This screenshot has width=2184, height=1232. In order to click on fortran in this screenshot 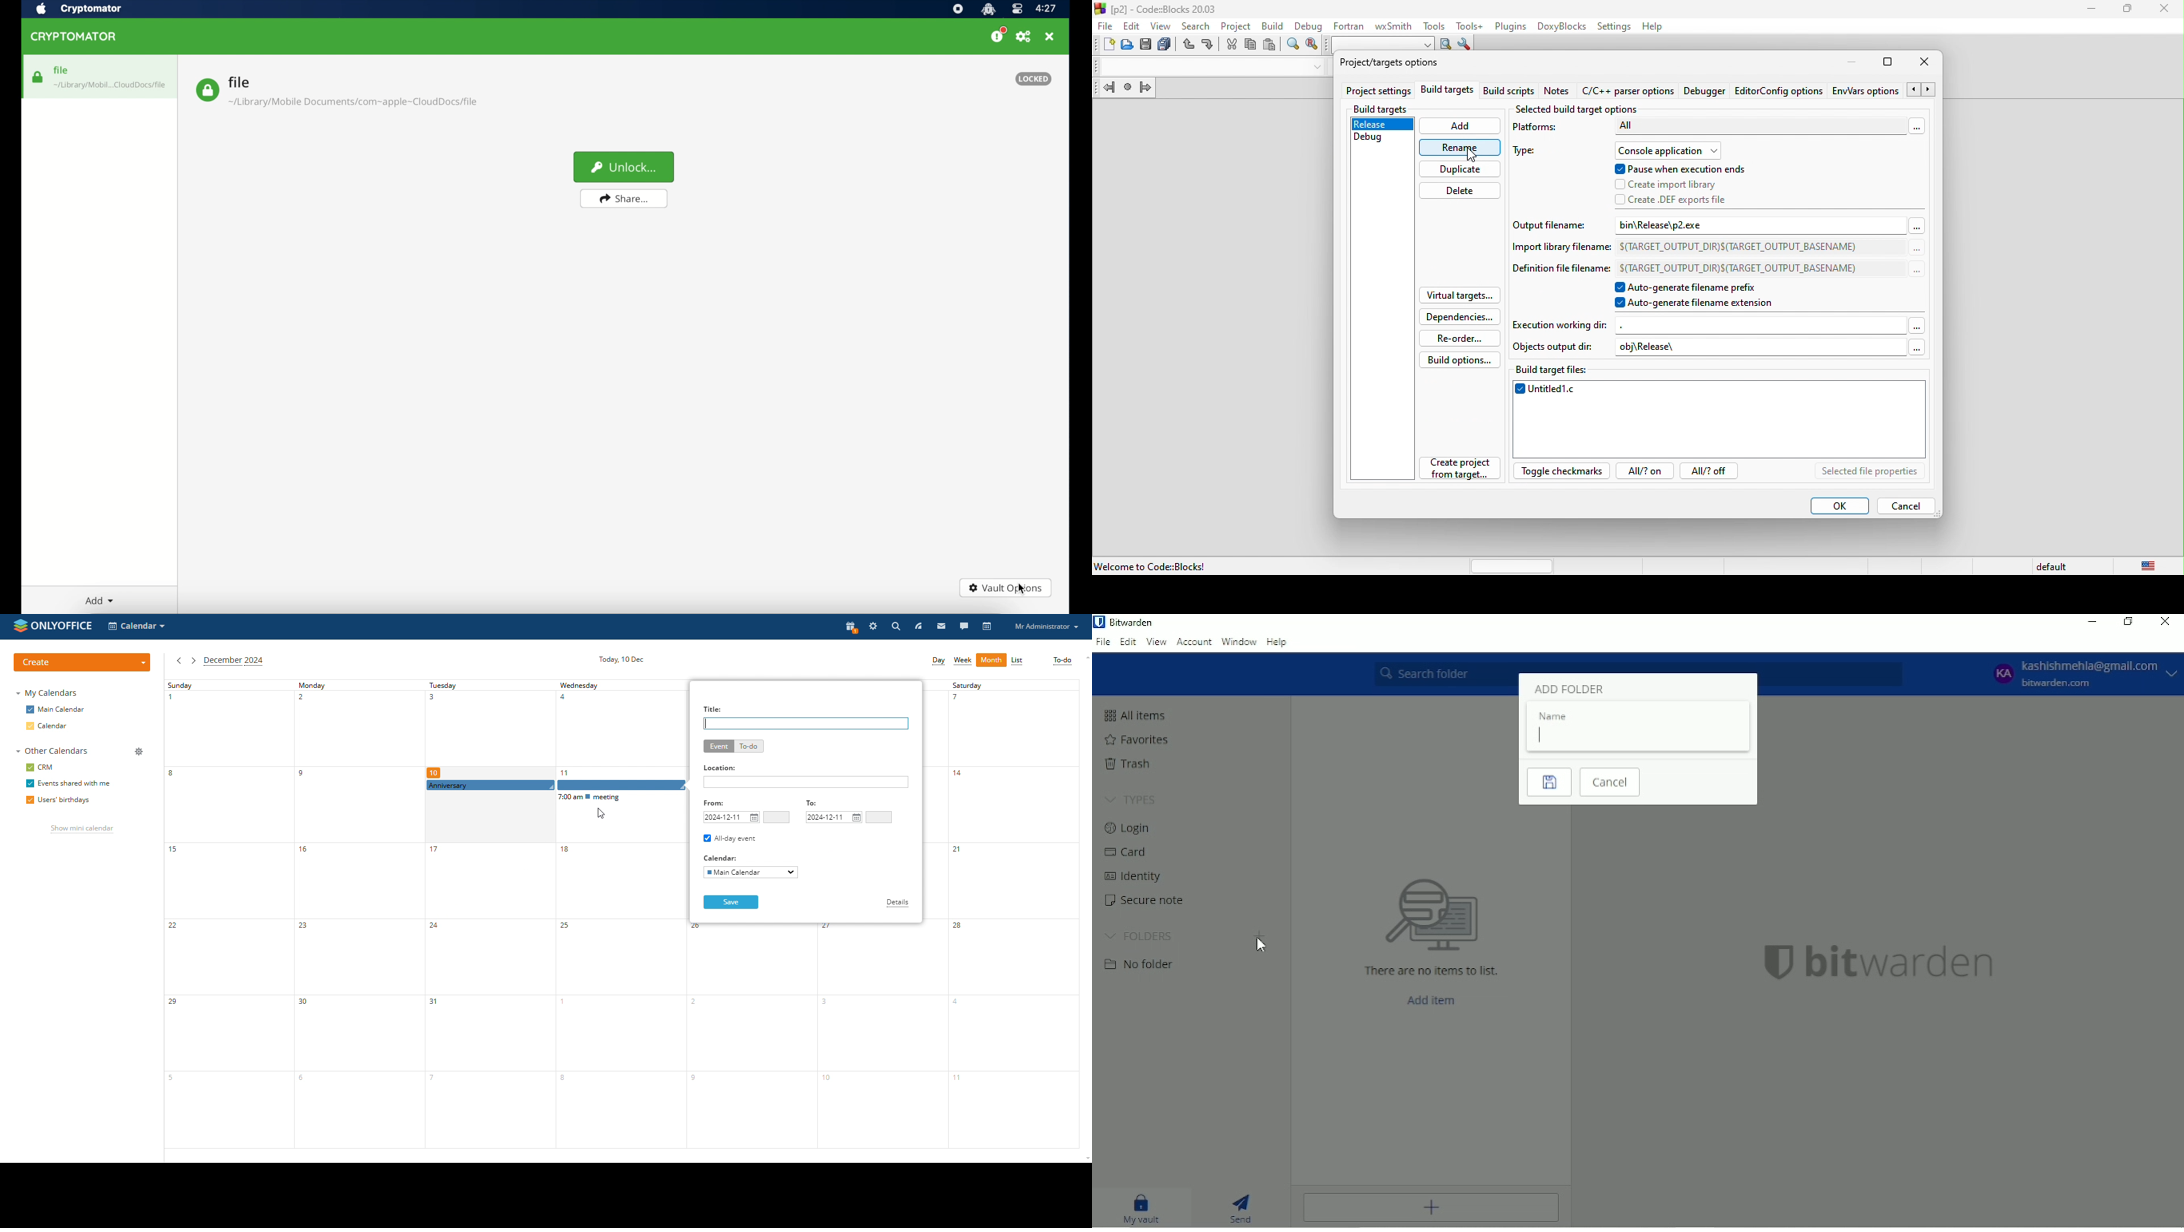, I will do `click(1346, 25)`.